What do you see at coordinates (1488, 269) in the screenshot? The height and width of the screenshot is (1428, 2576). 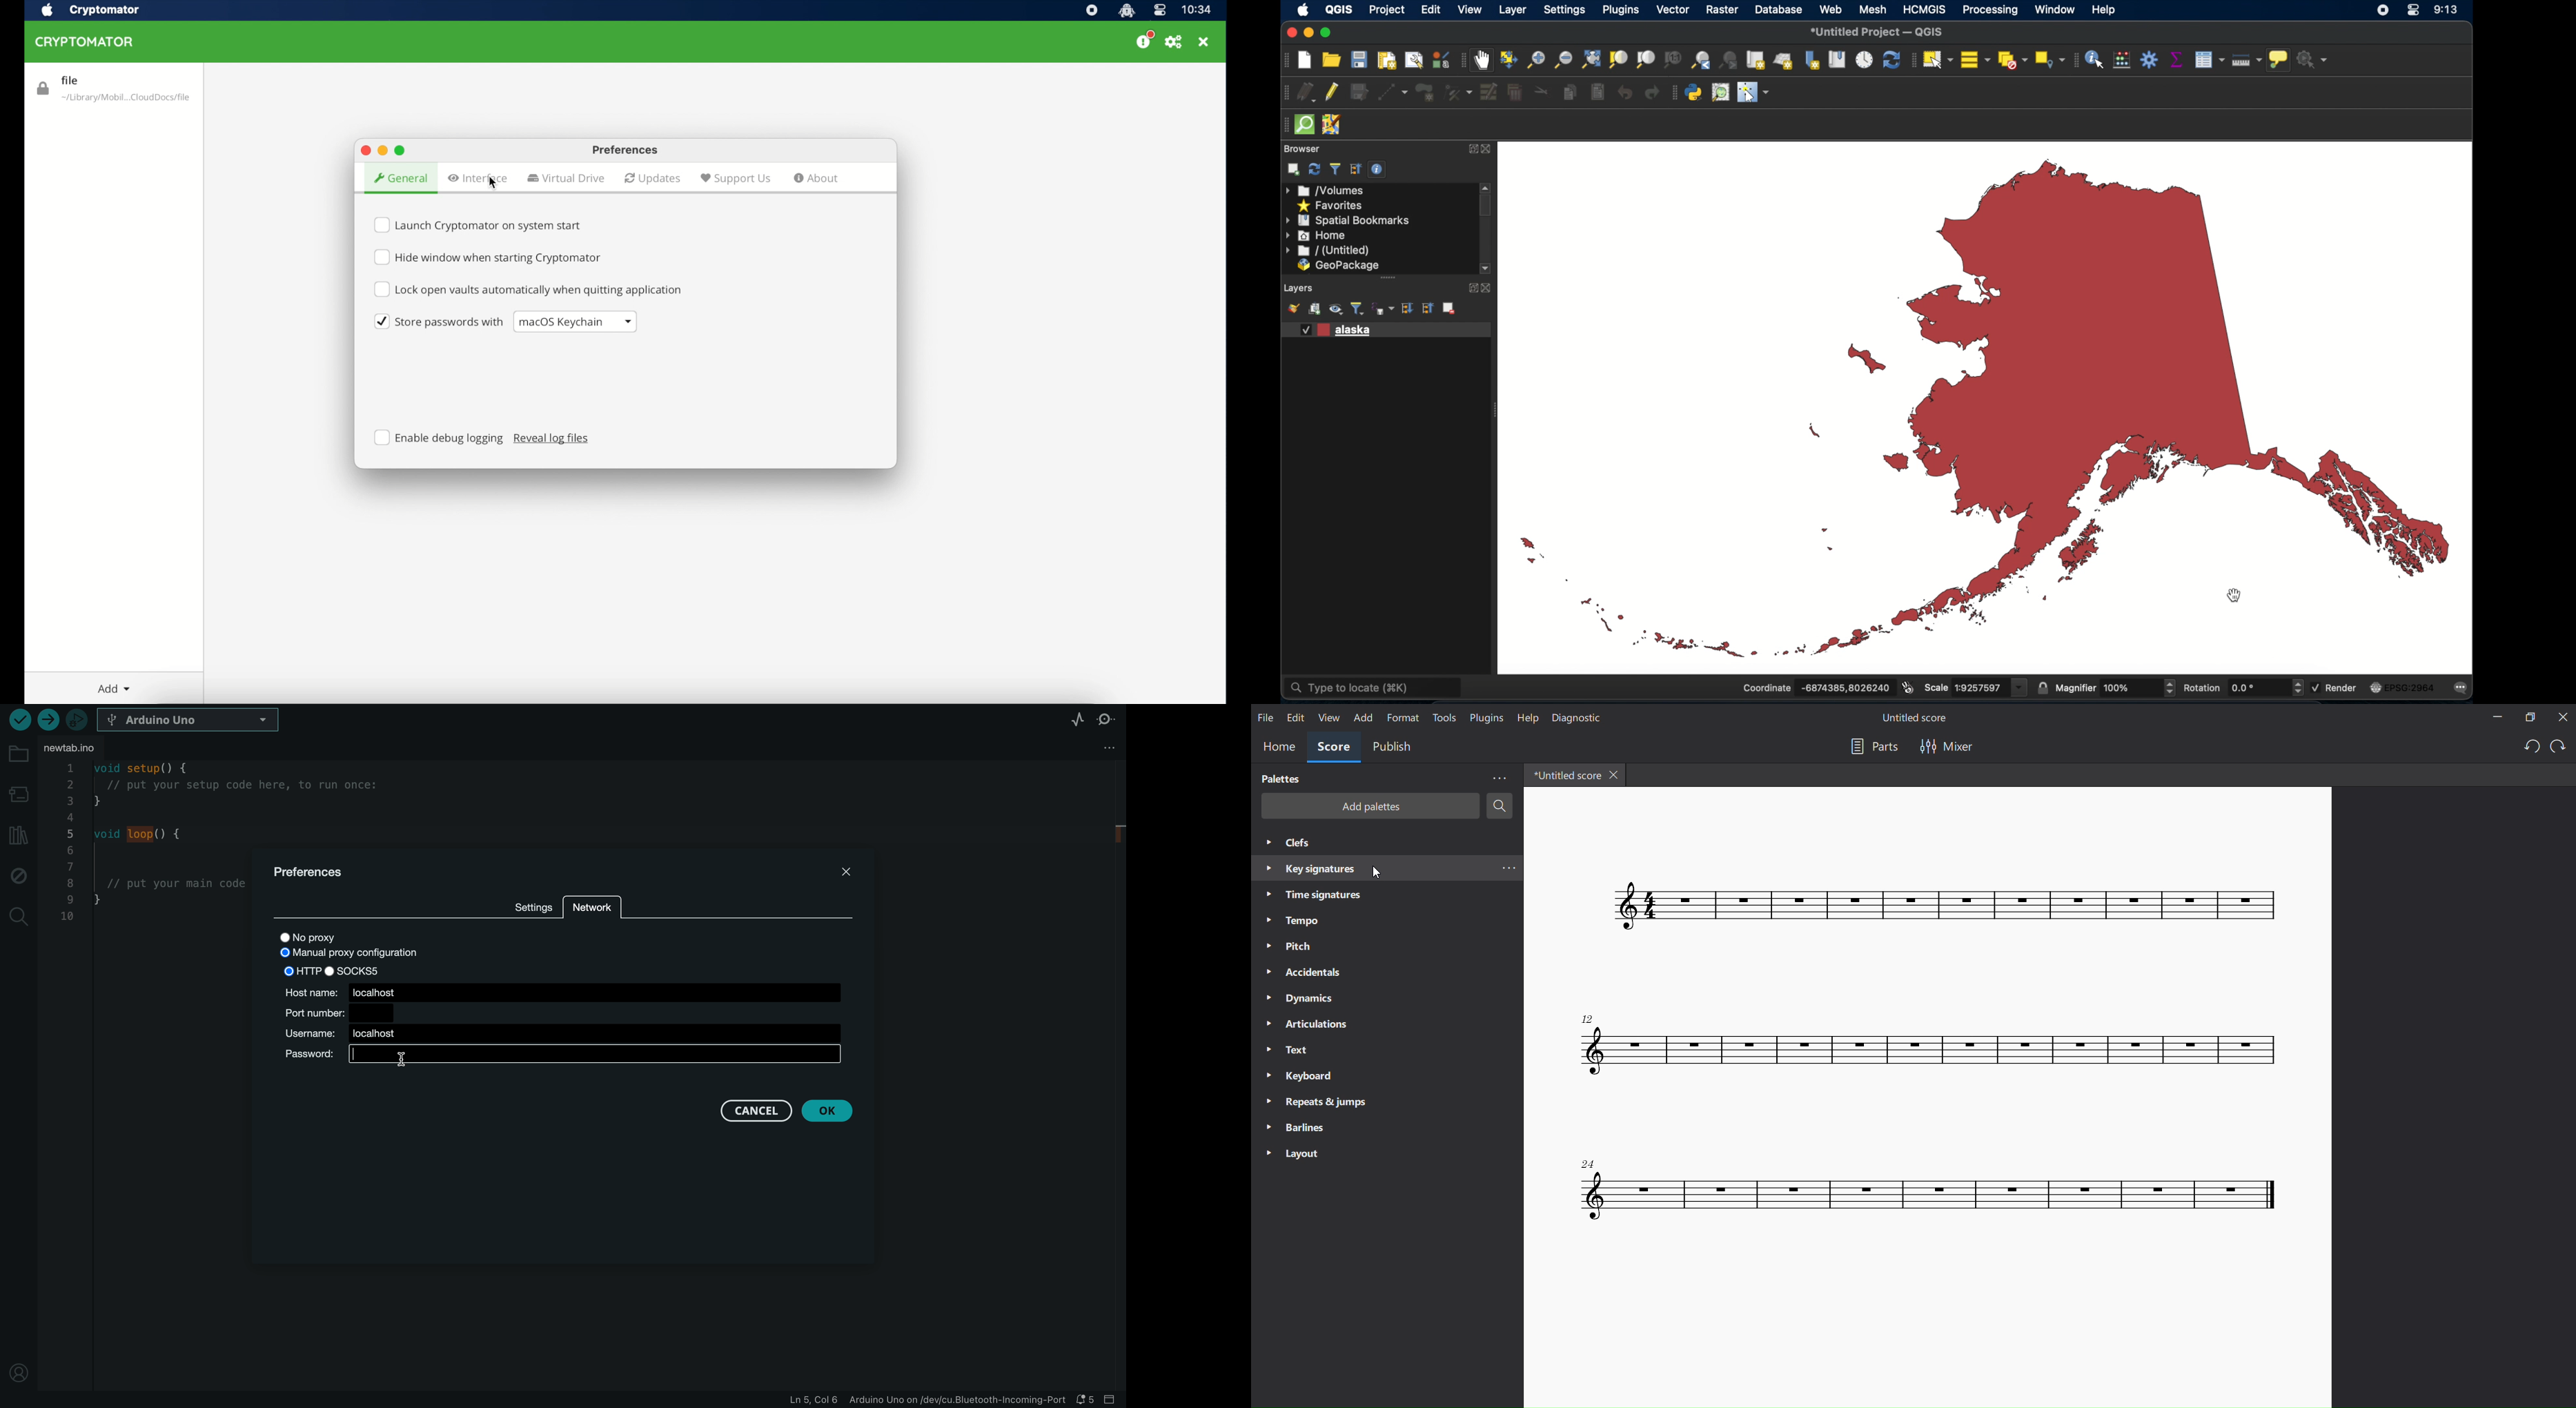 I see `scroll down arrow` at bounding box center [1488, 269].